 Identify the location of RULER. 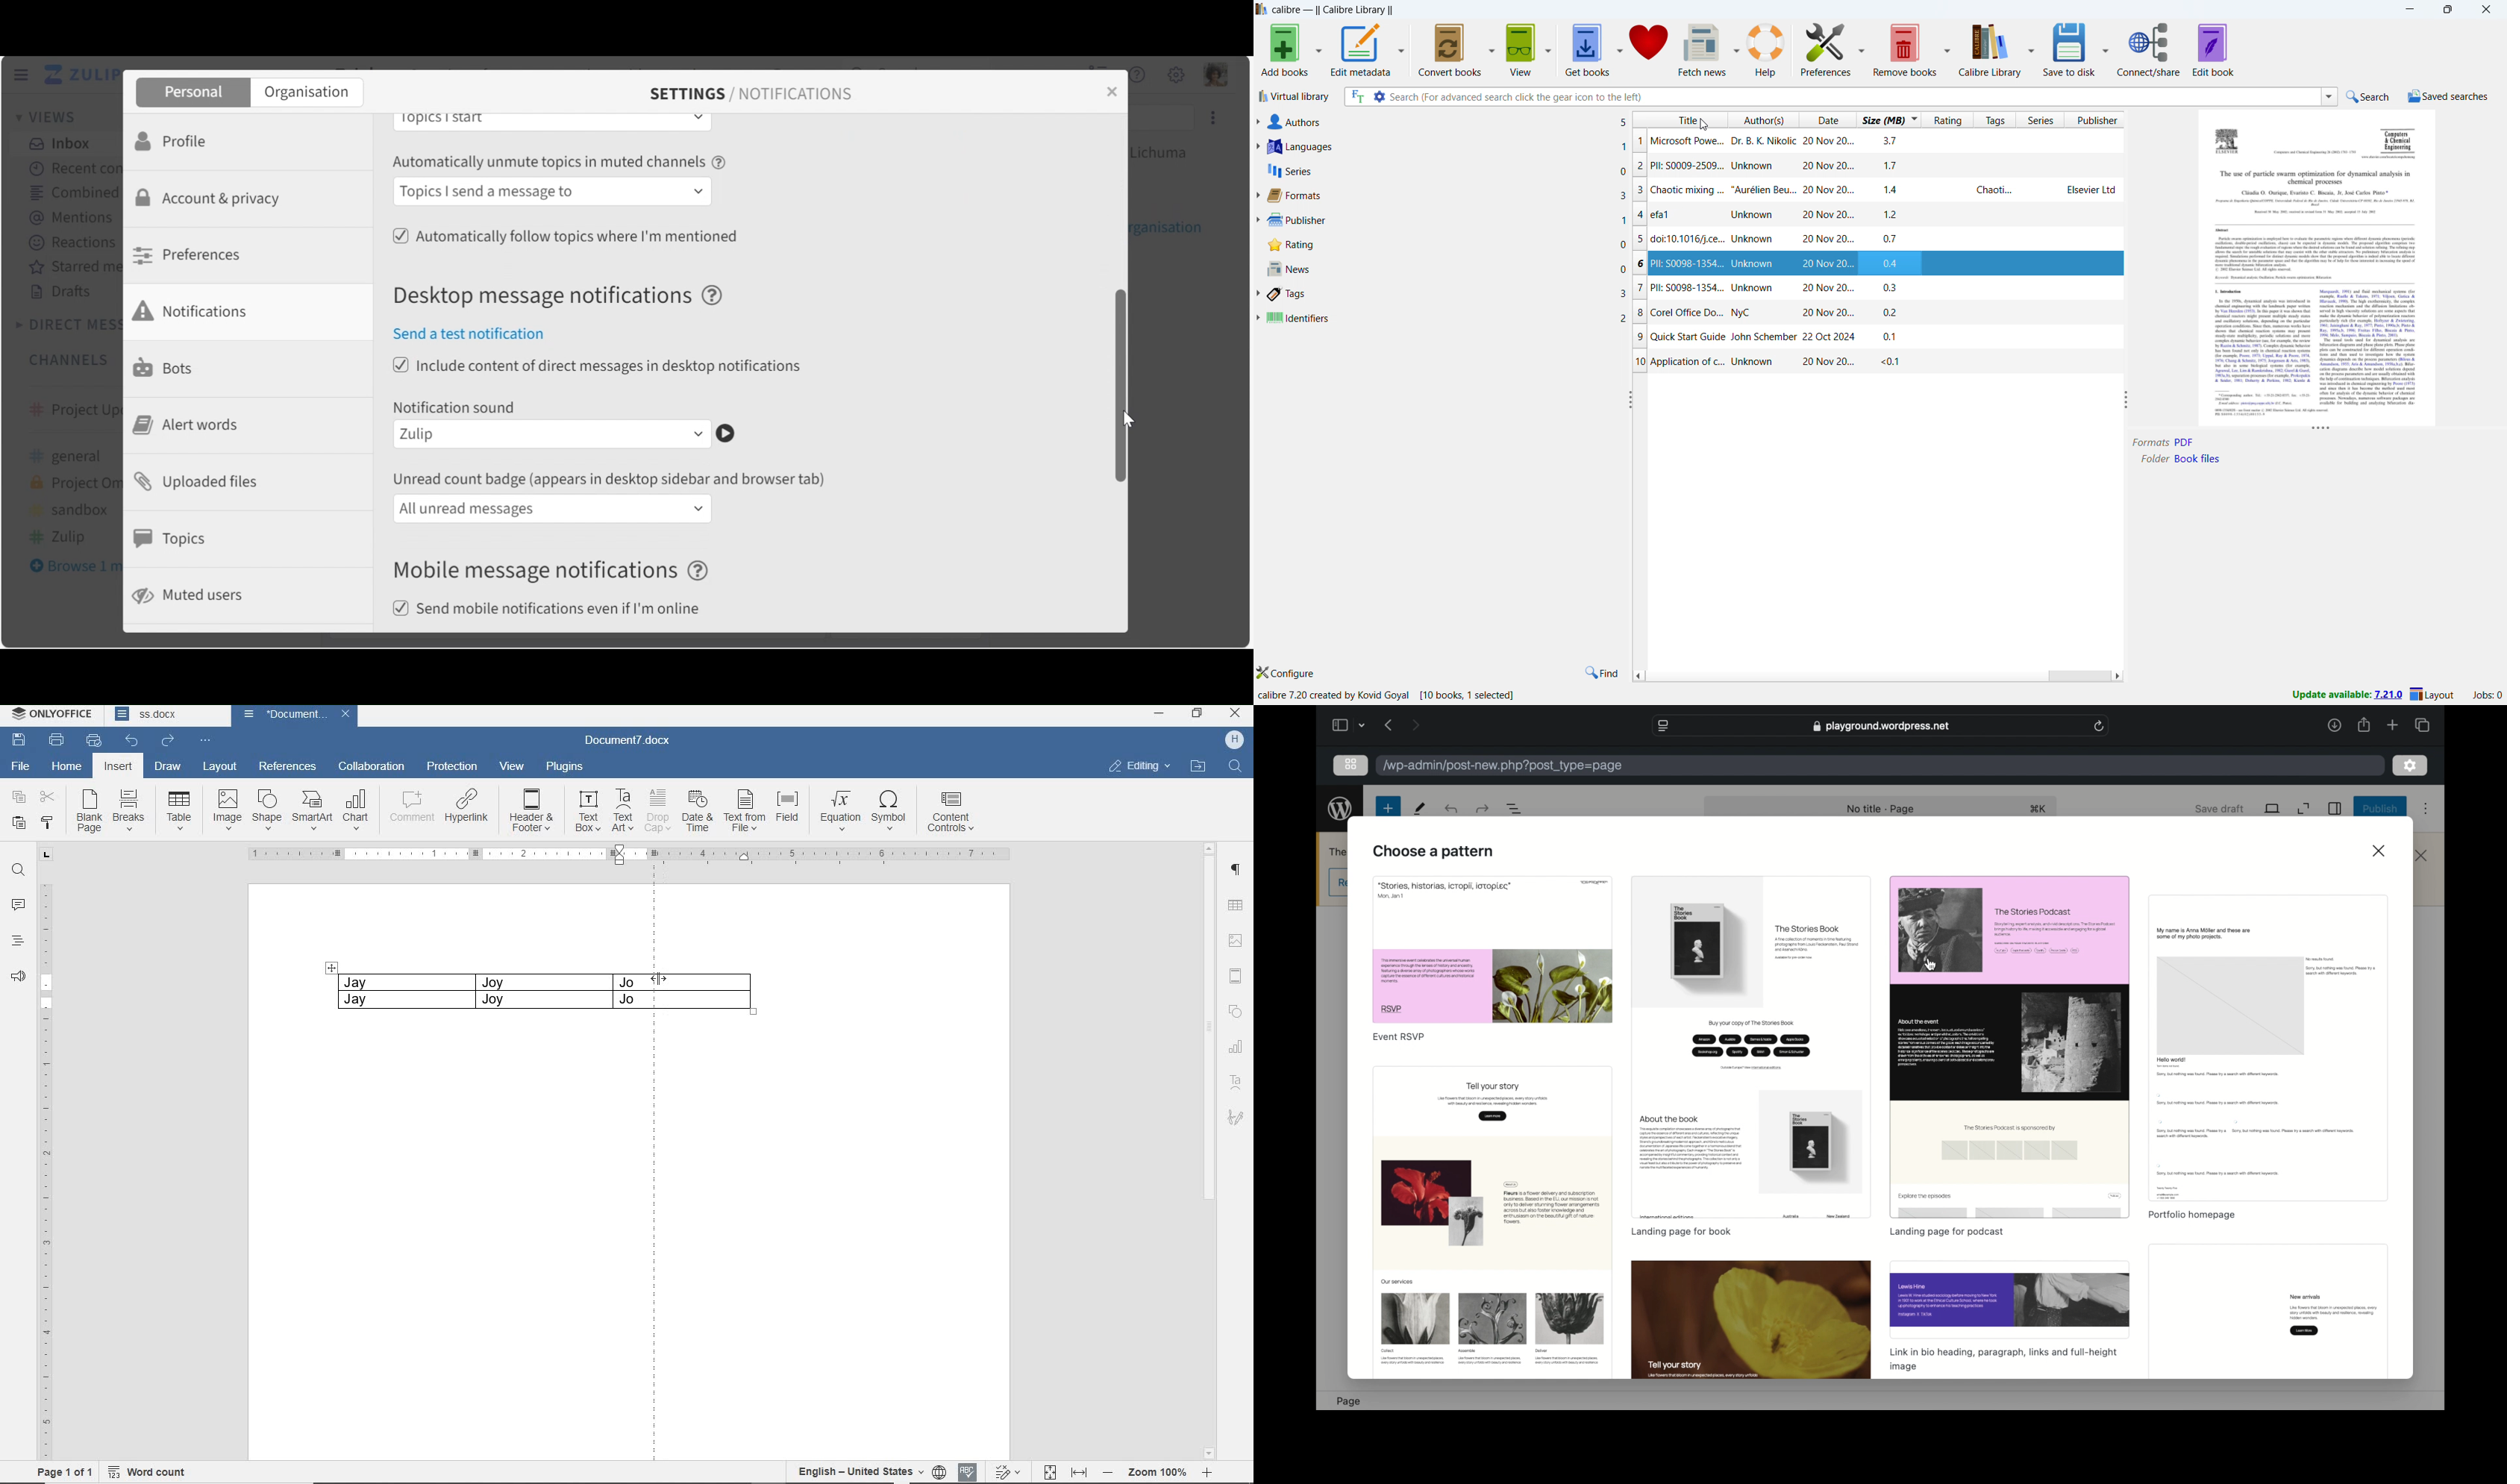
(633, 855).